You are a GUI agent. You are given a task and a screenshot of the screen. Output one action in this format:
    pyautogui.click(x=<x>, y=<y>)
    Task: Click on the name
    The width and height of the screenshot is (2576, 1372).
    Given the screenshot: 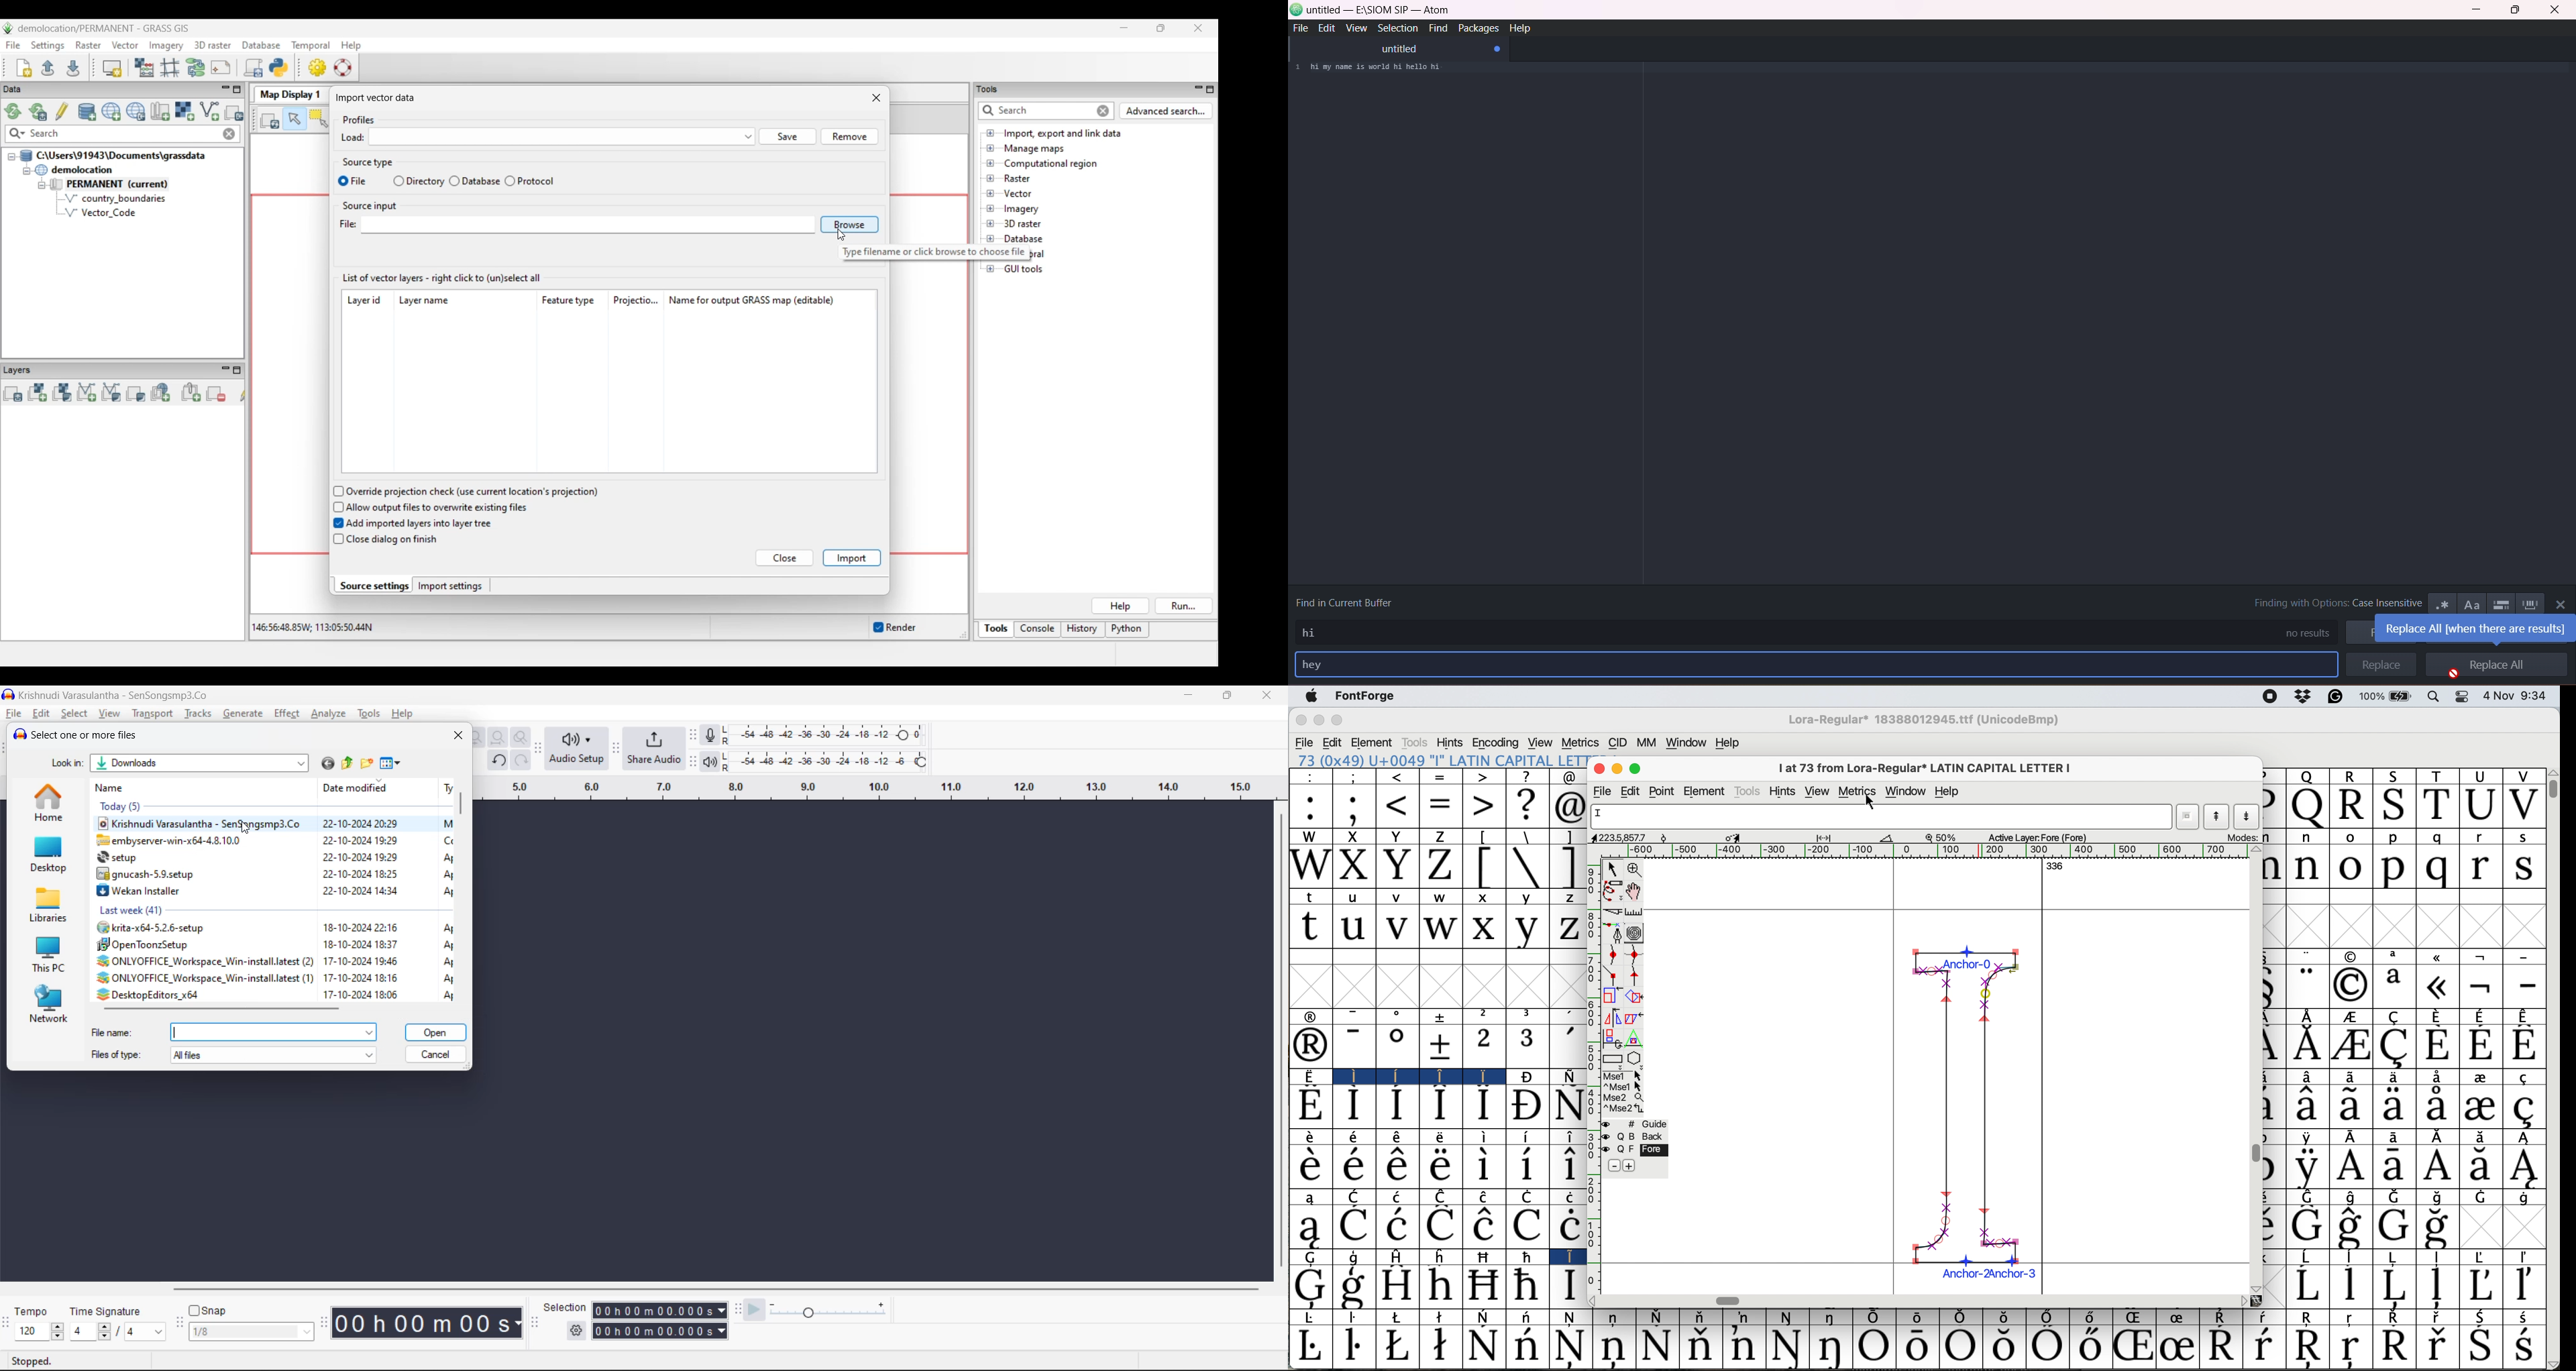 What is the action you would take?
    pyautogui.click(x=113, y=787)
    